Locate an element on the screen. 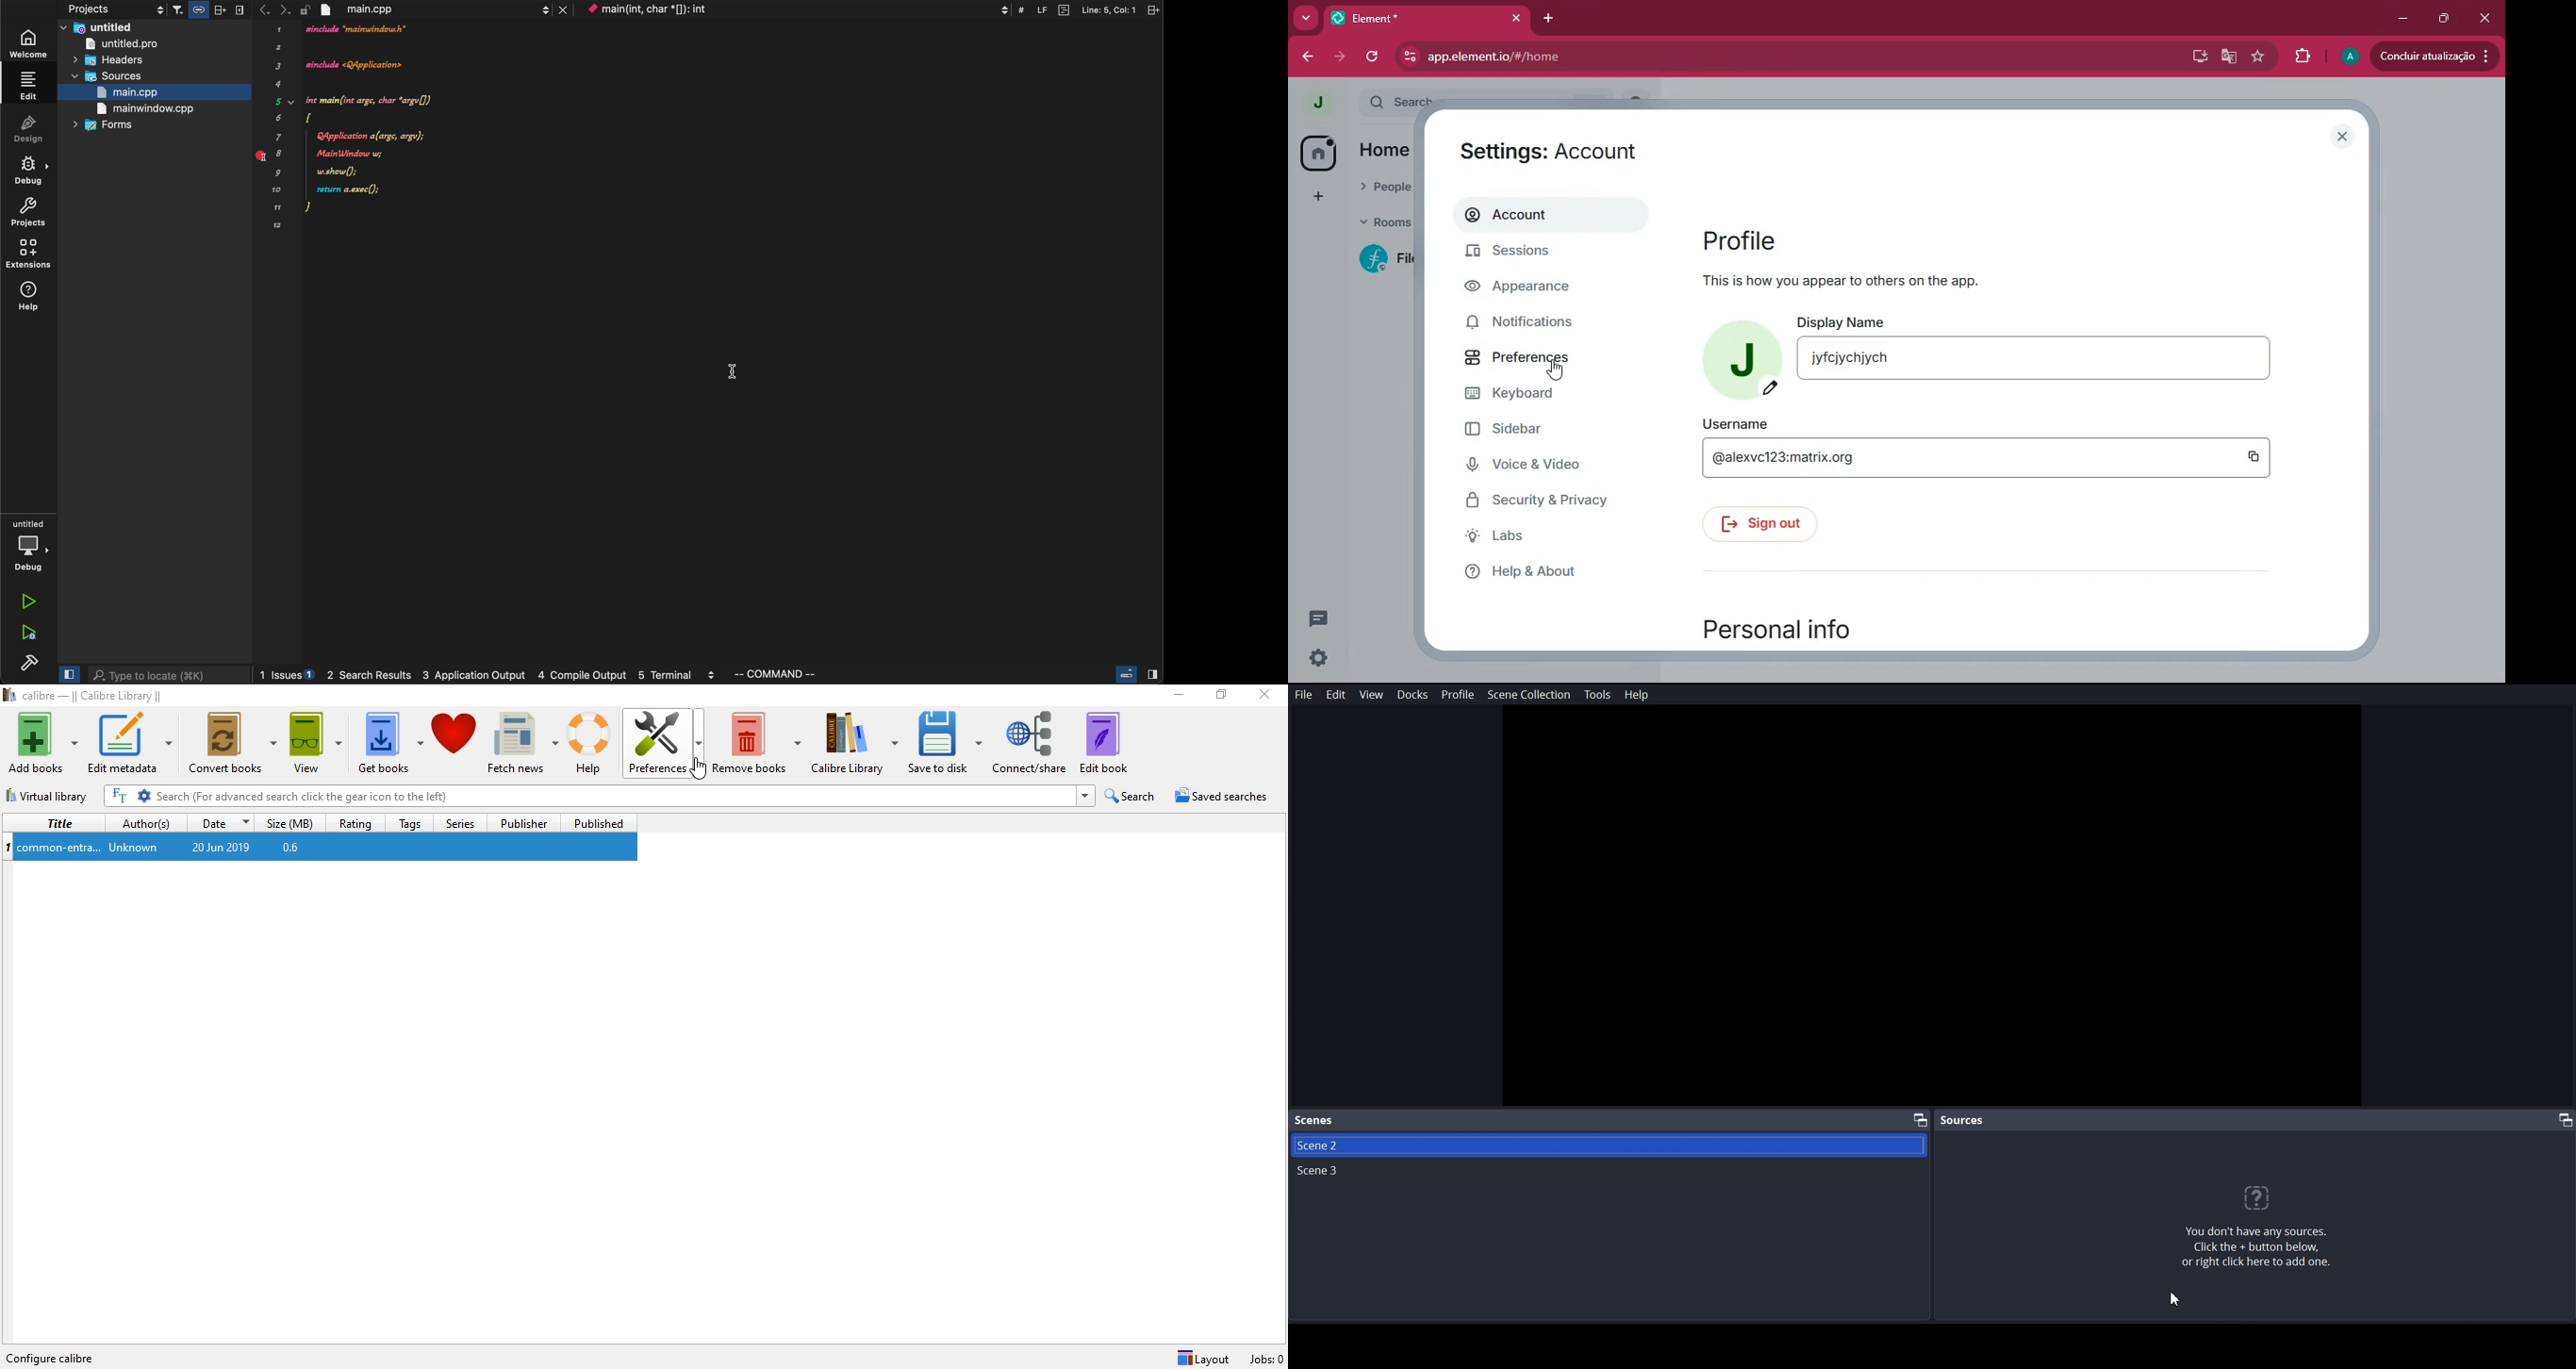 The image size is (2576, 1372). desktop is located at coordinates (2194, 57).